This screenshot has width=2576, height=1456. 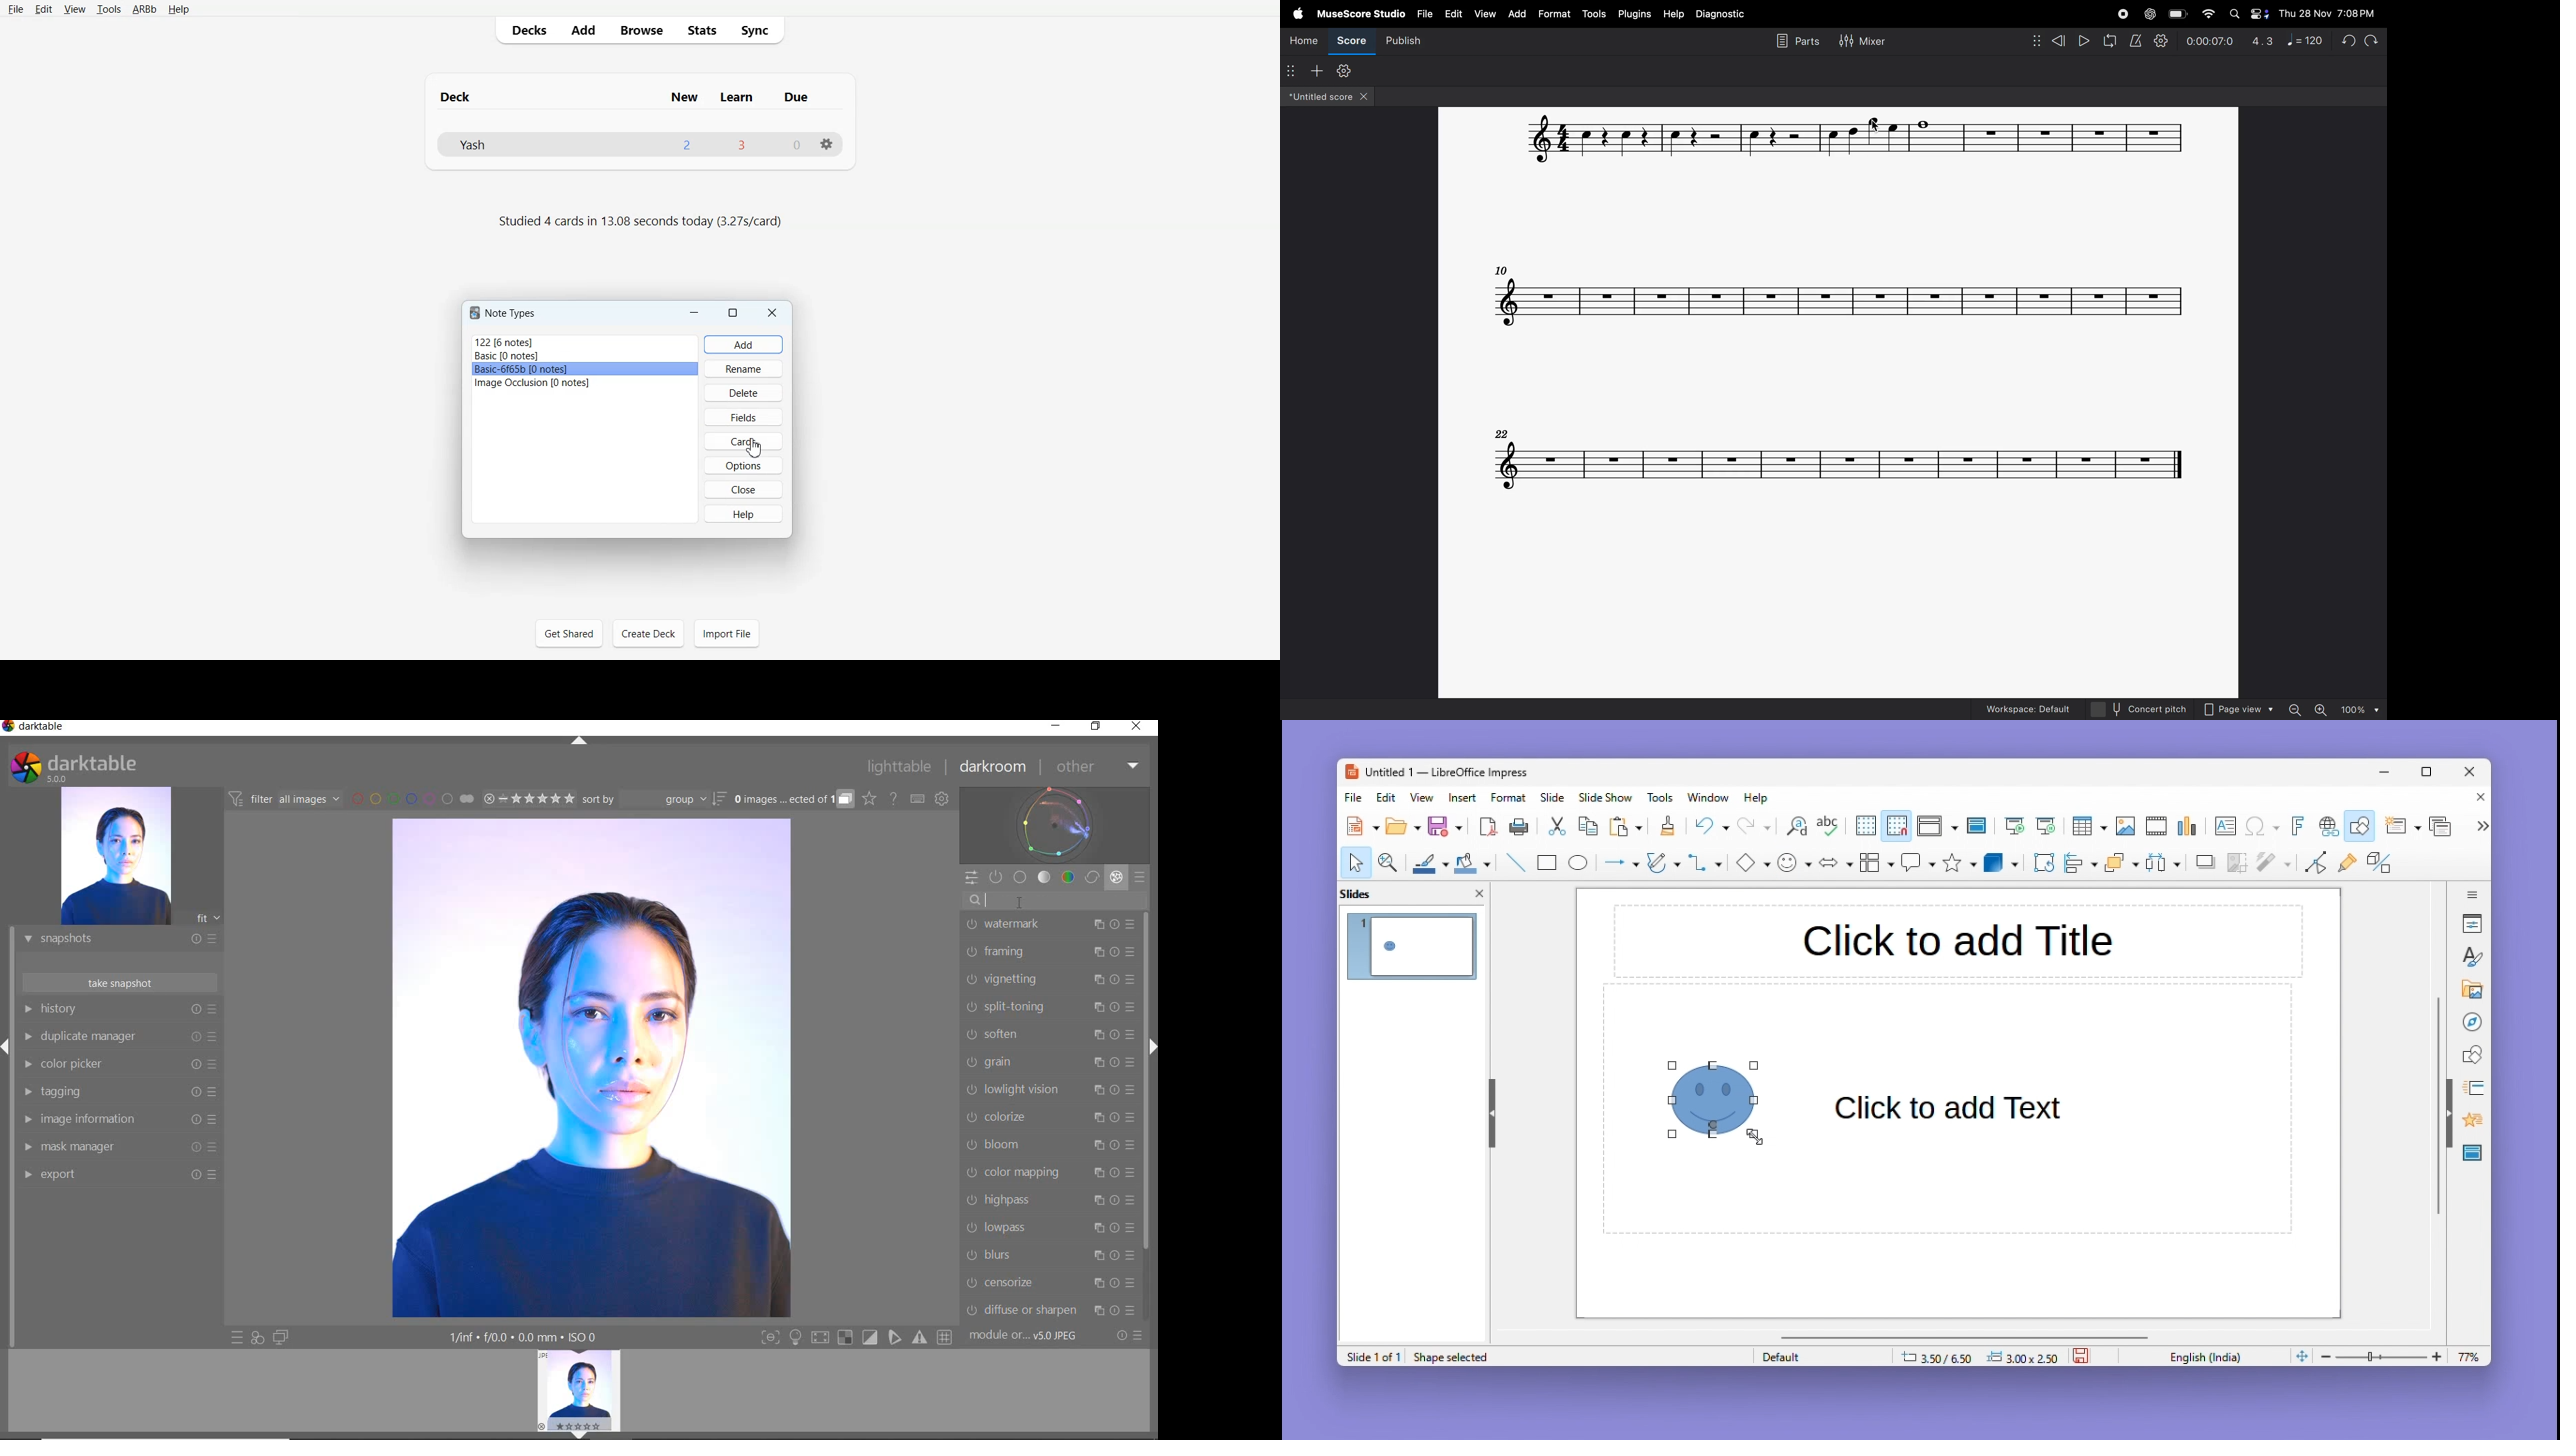 What do you see at coordinates (2205, 14) in the screenshot?
I see `wifi` at bounding box center [2205, 14].